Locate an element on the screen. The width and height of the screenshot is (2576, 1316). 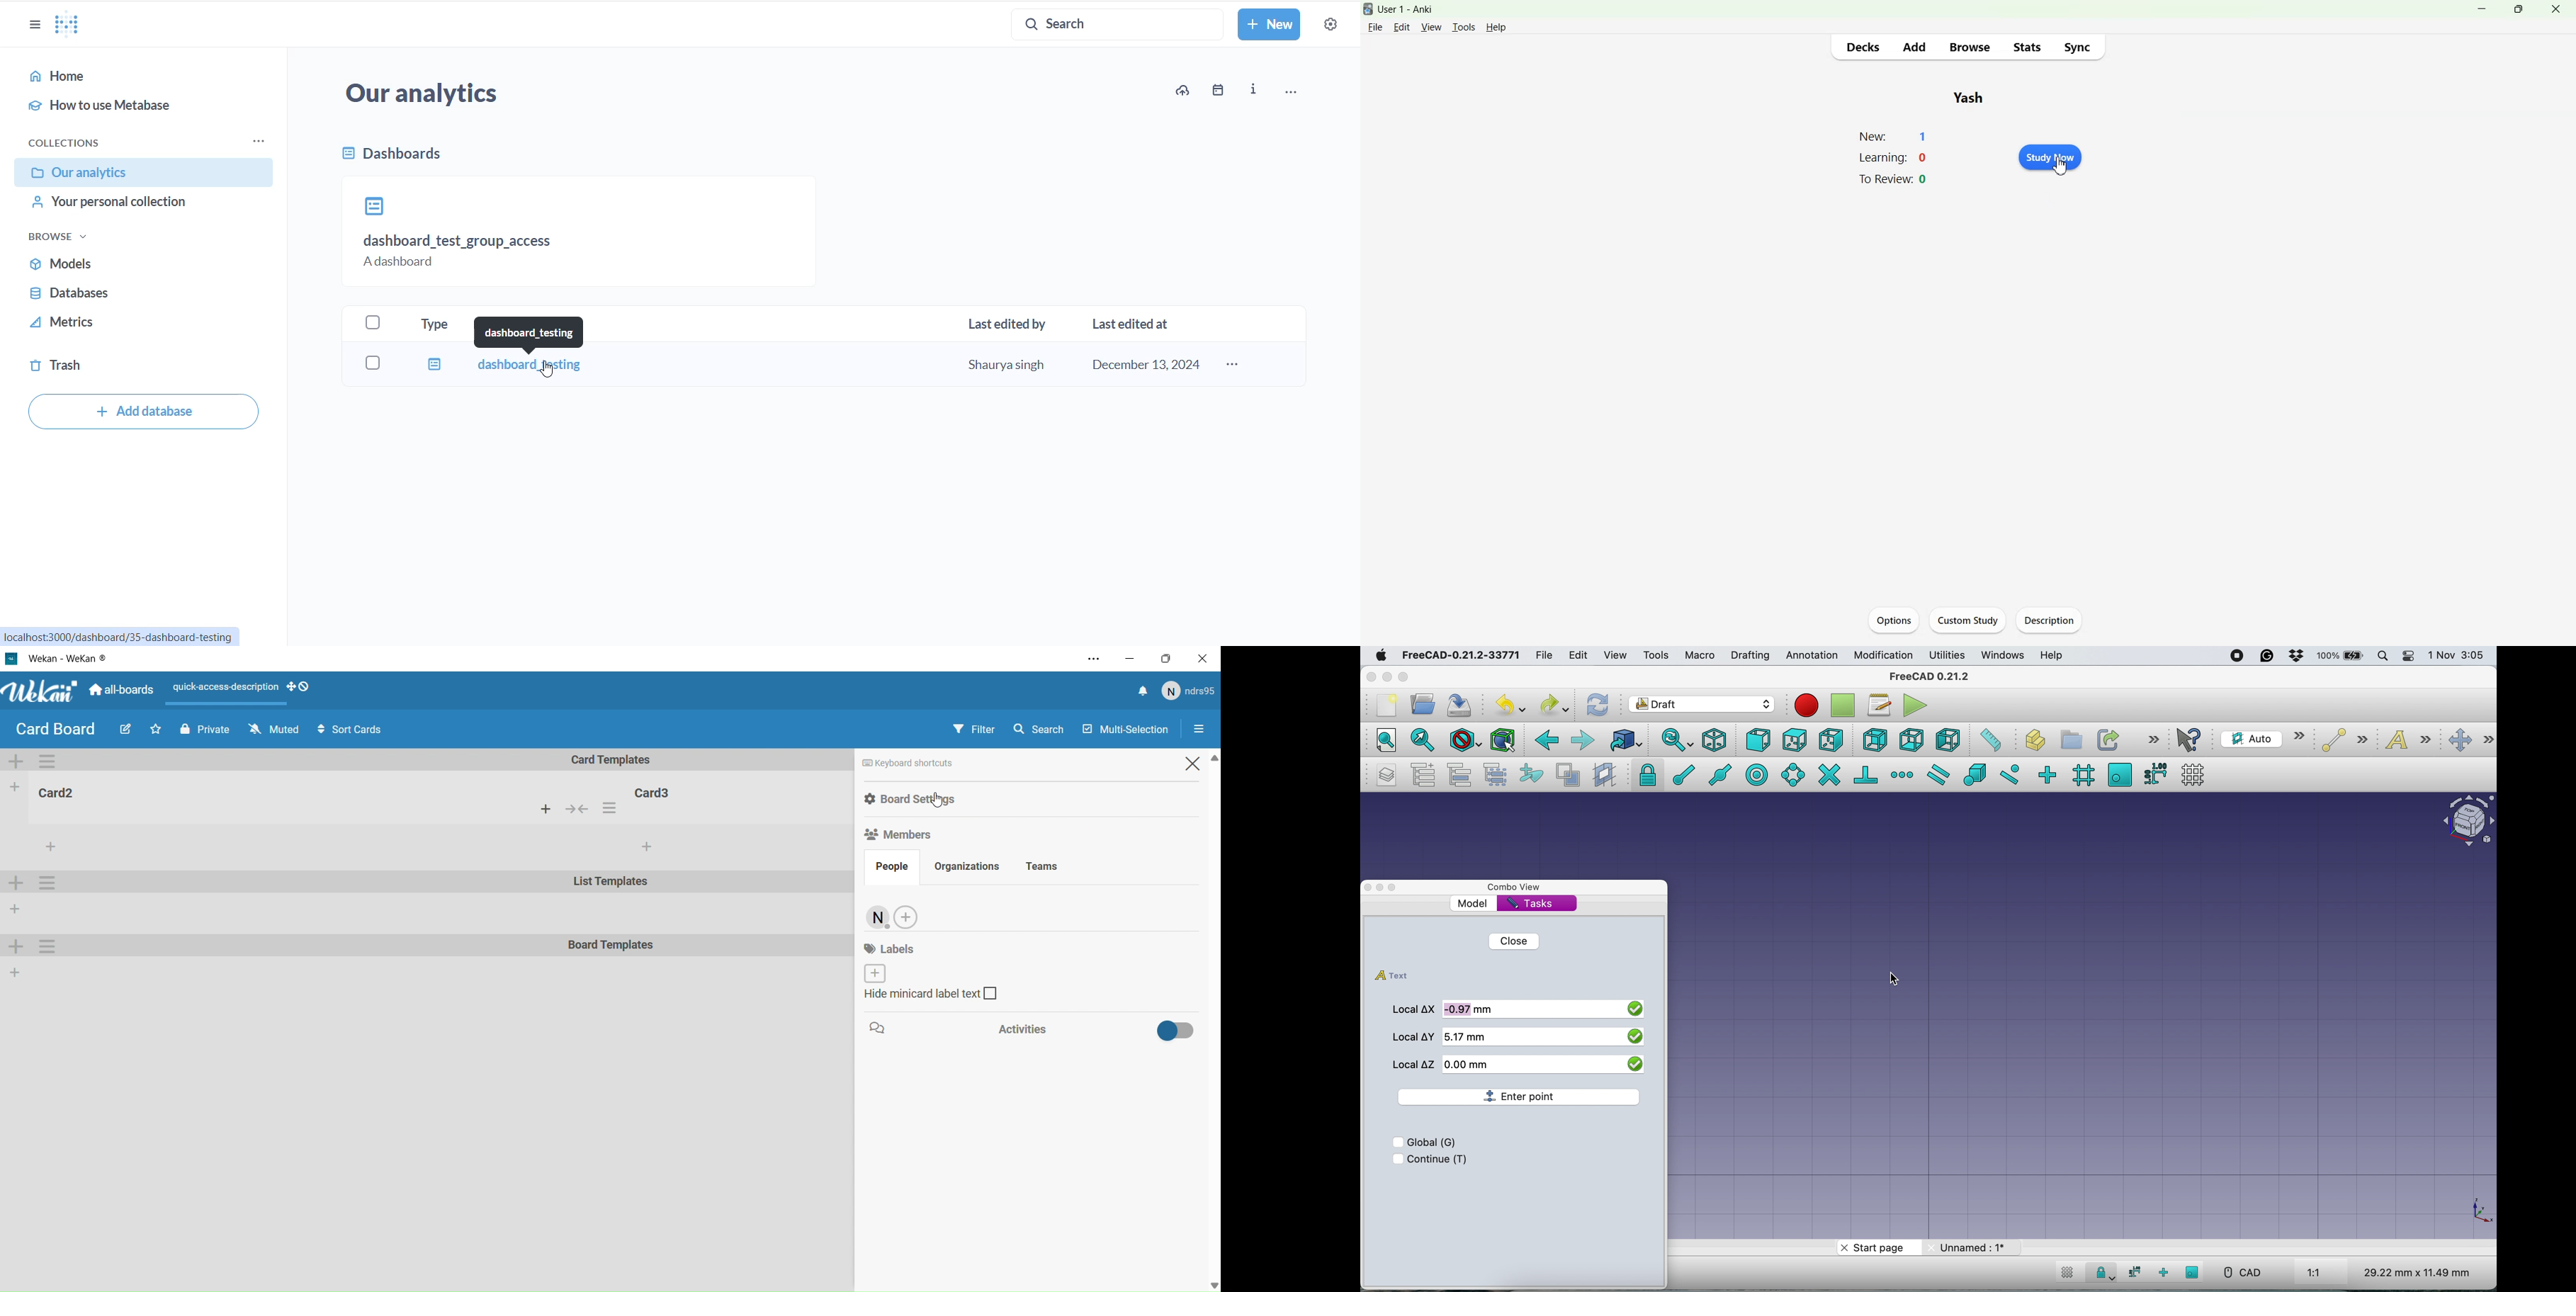
new is located at coordinates (1387, 707).